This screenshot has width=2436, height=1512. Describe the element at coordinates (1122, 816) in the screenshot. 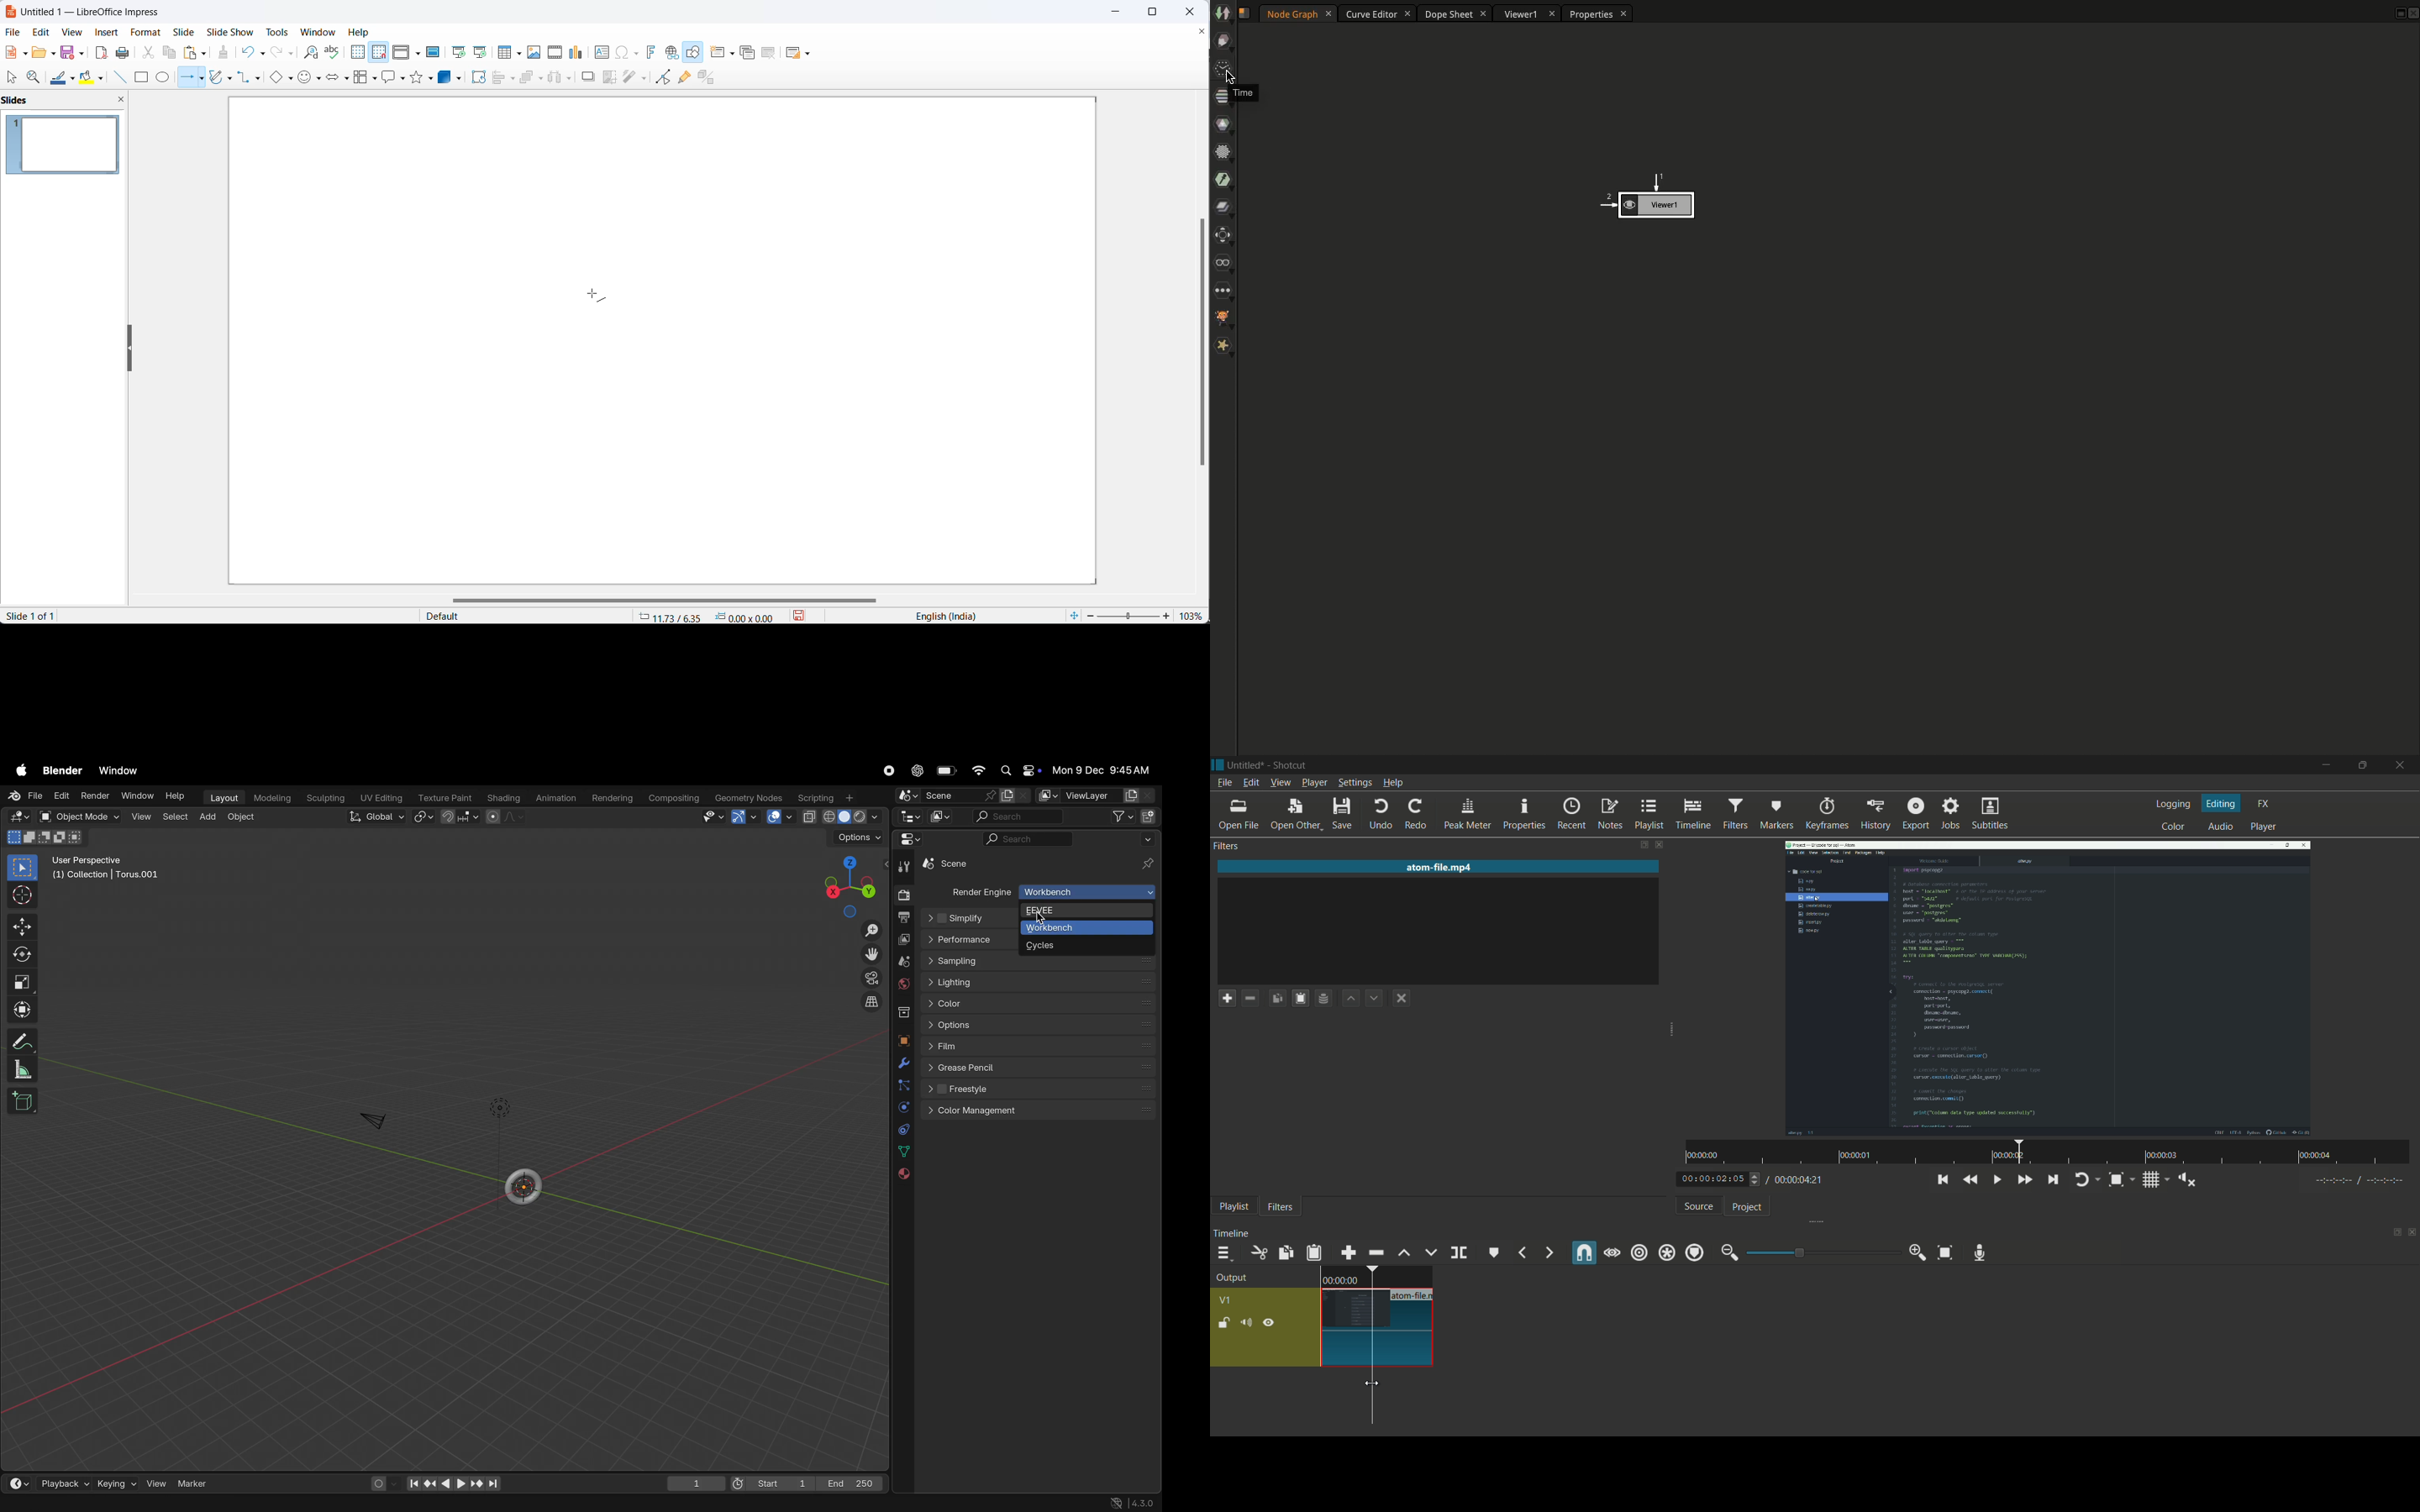

I see `filter` at that location.